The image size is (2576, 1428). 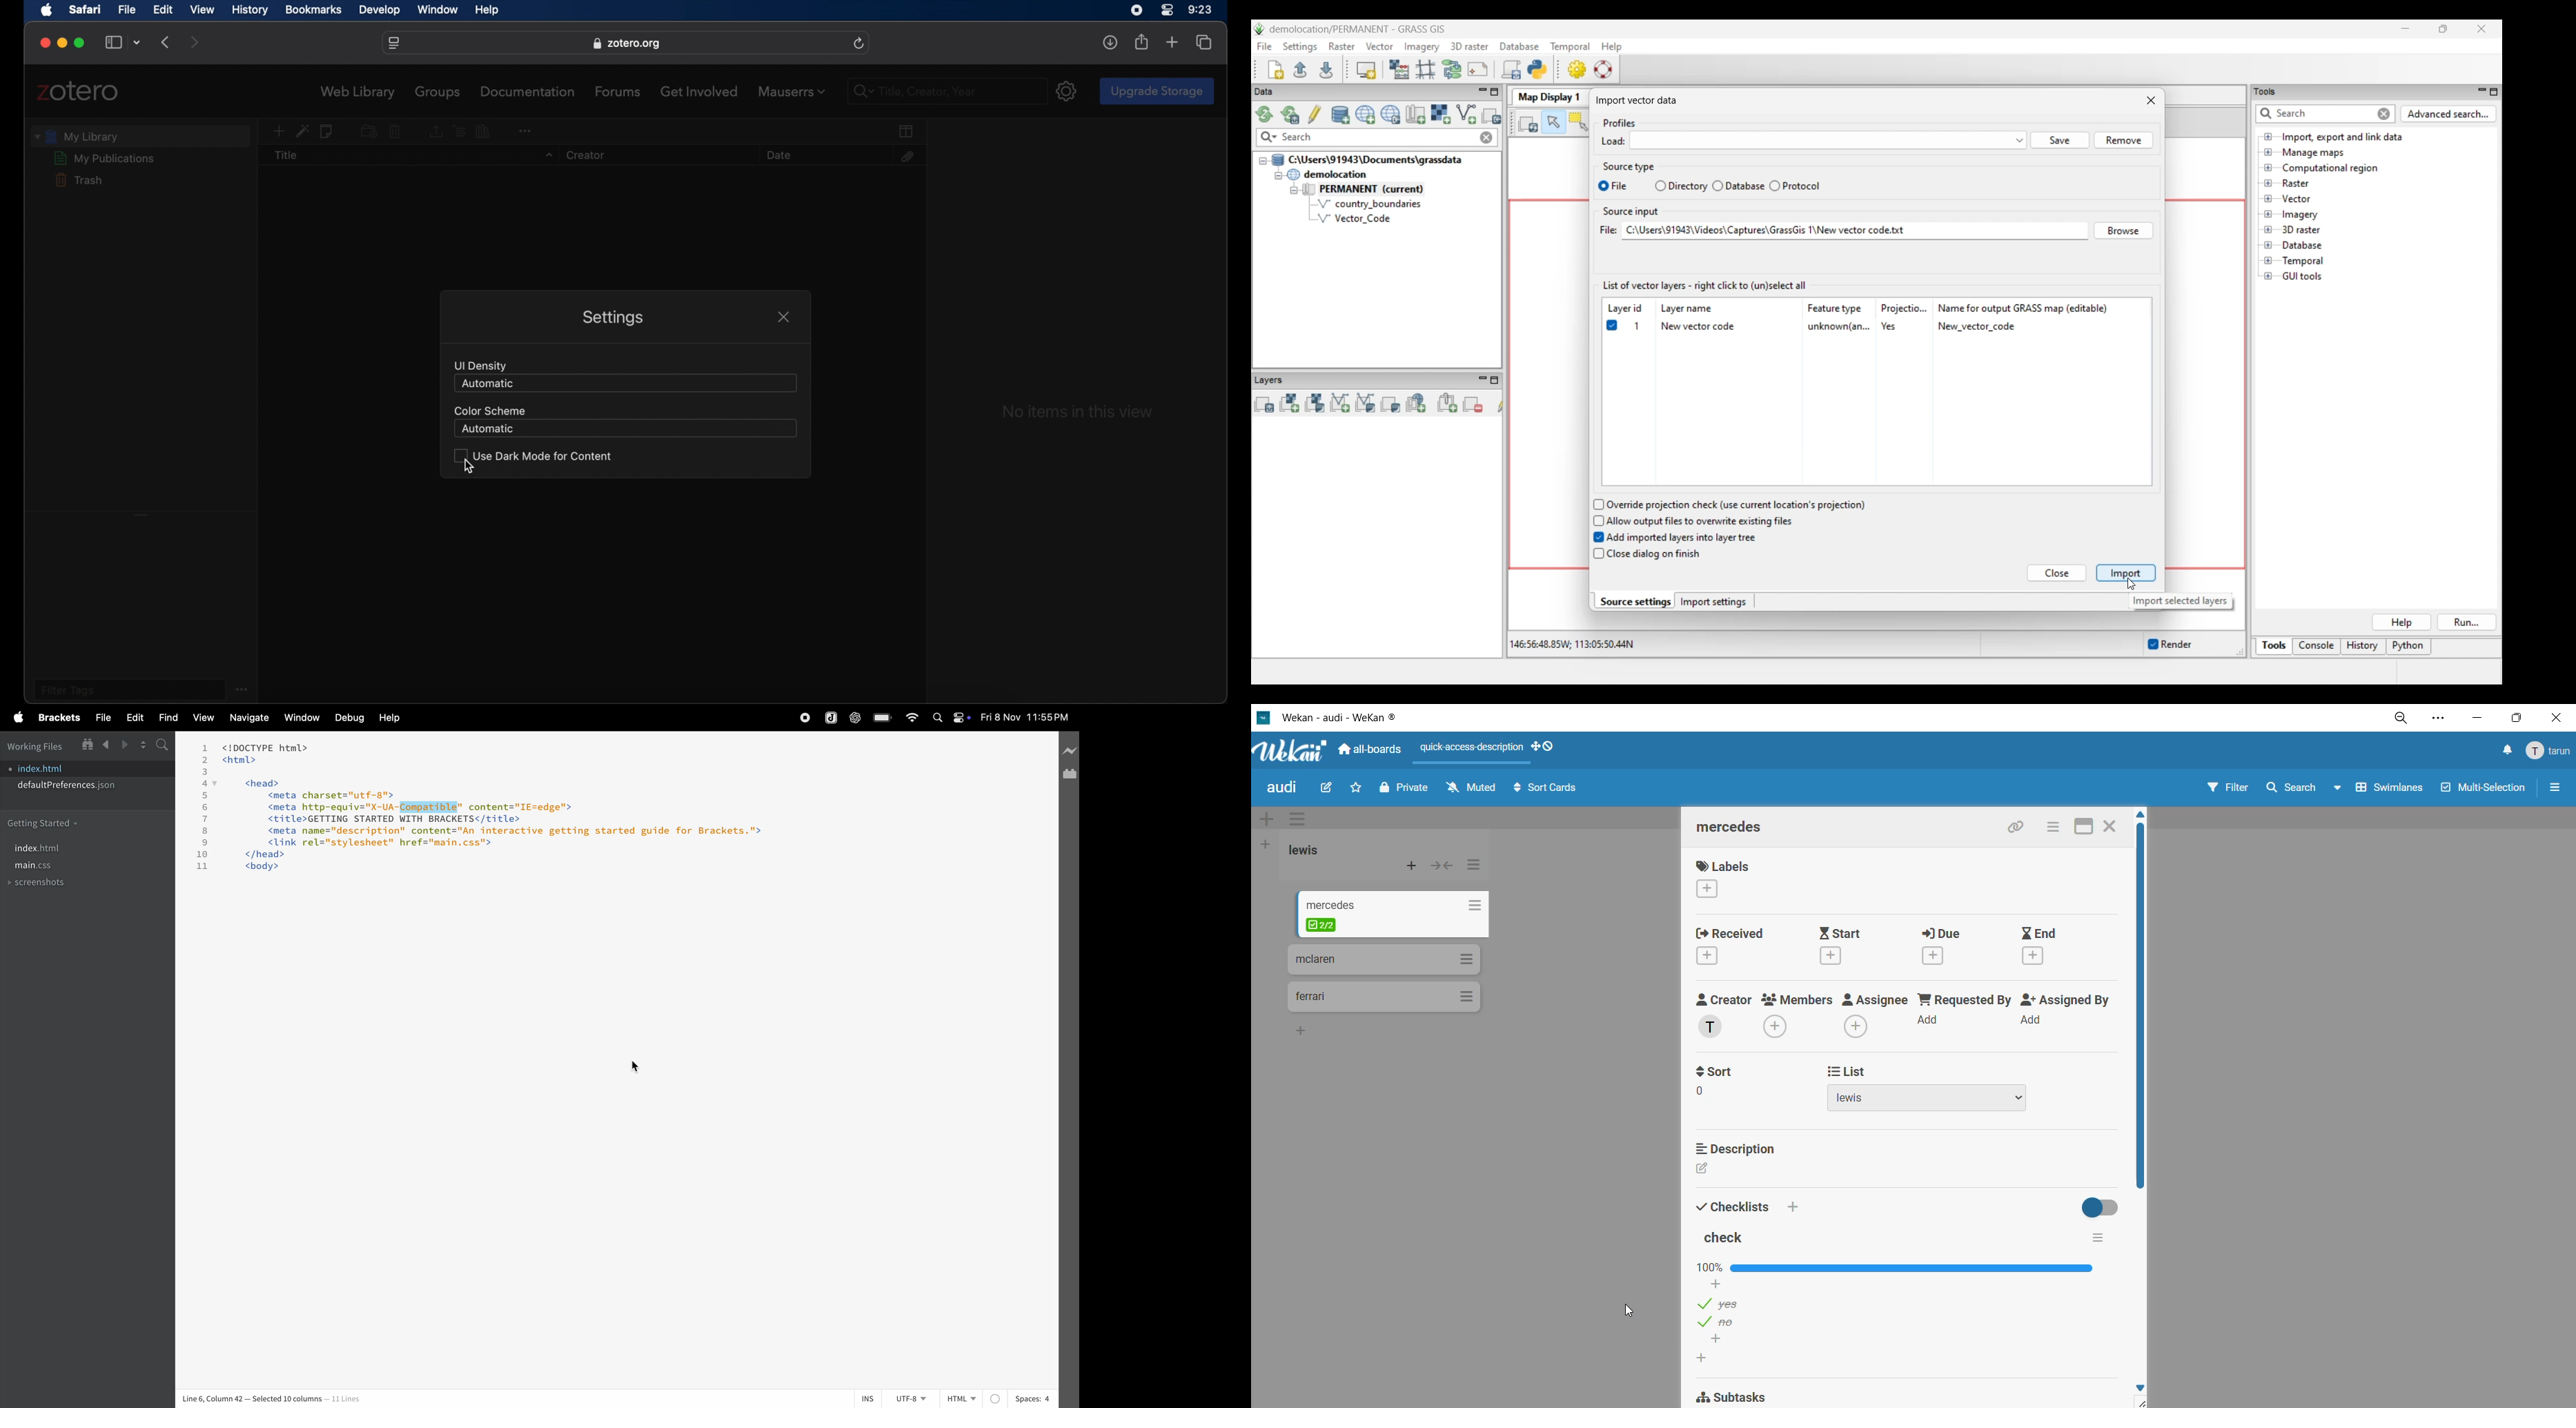 I want to click on add, so click(x=1172, y=43).